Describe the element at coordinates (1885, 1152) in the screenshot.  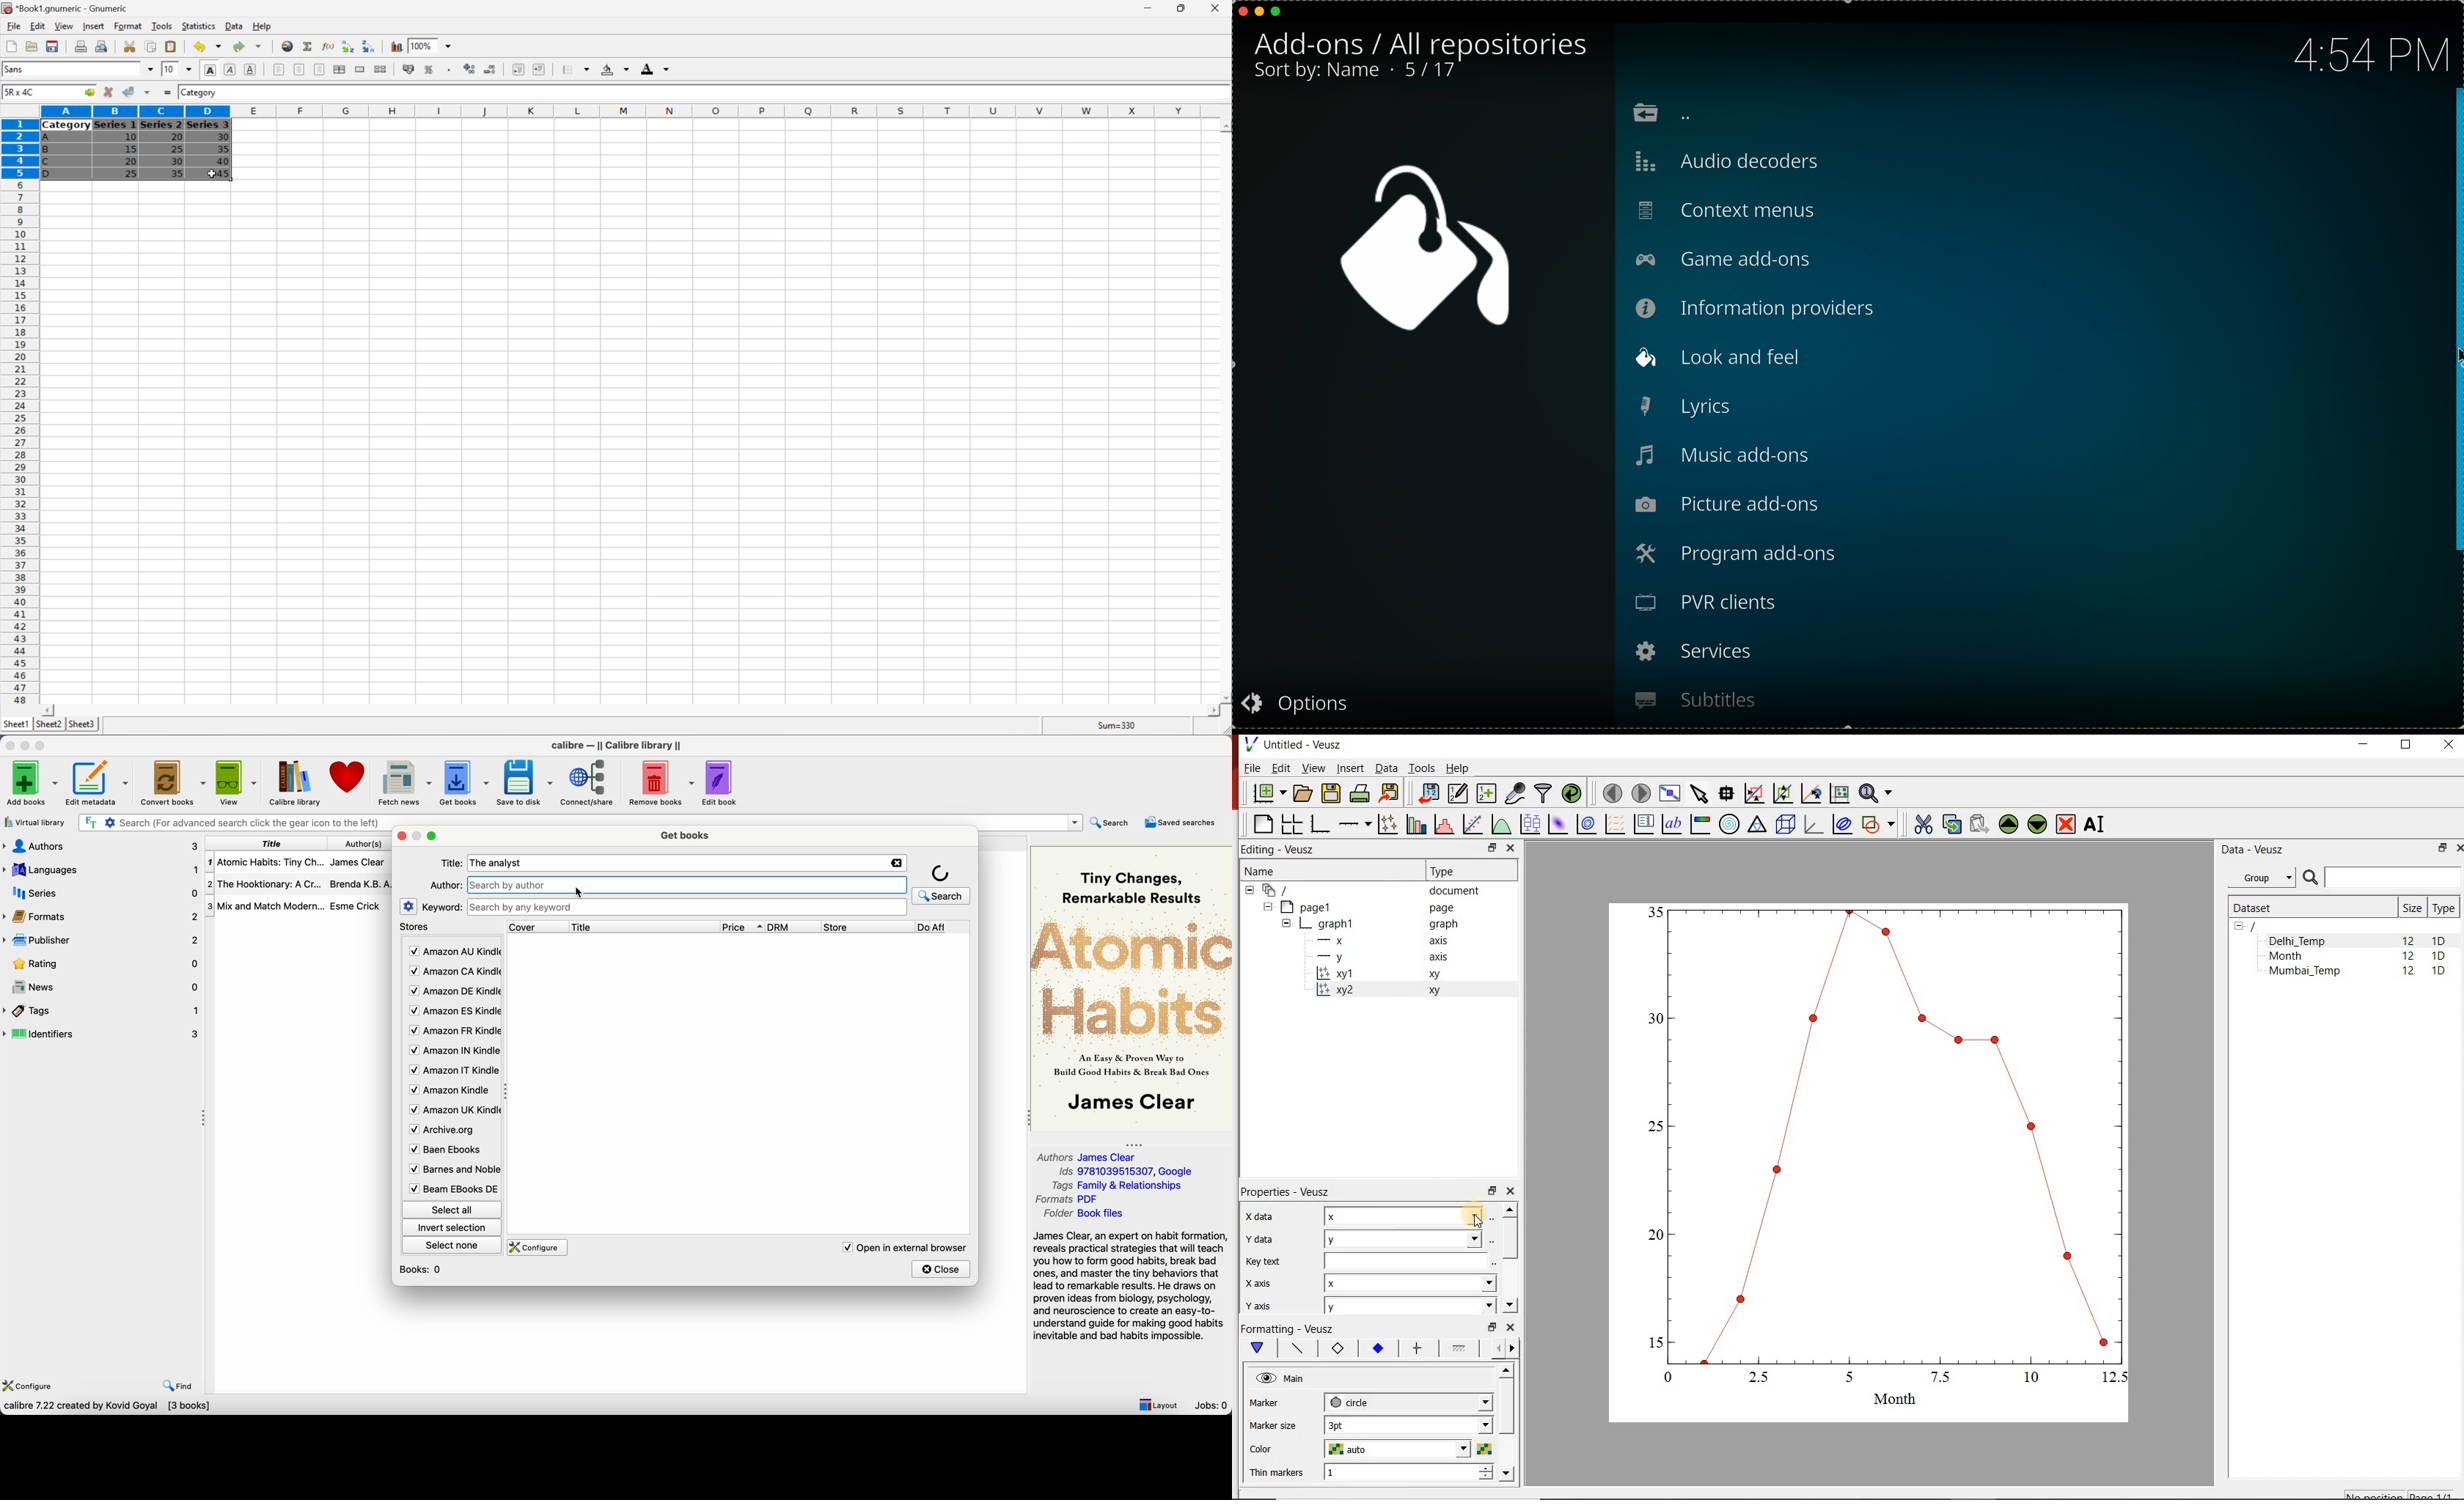
I see `graph1` at that location.